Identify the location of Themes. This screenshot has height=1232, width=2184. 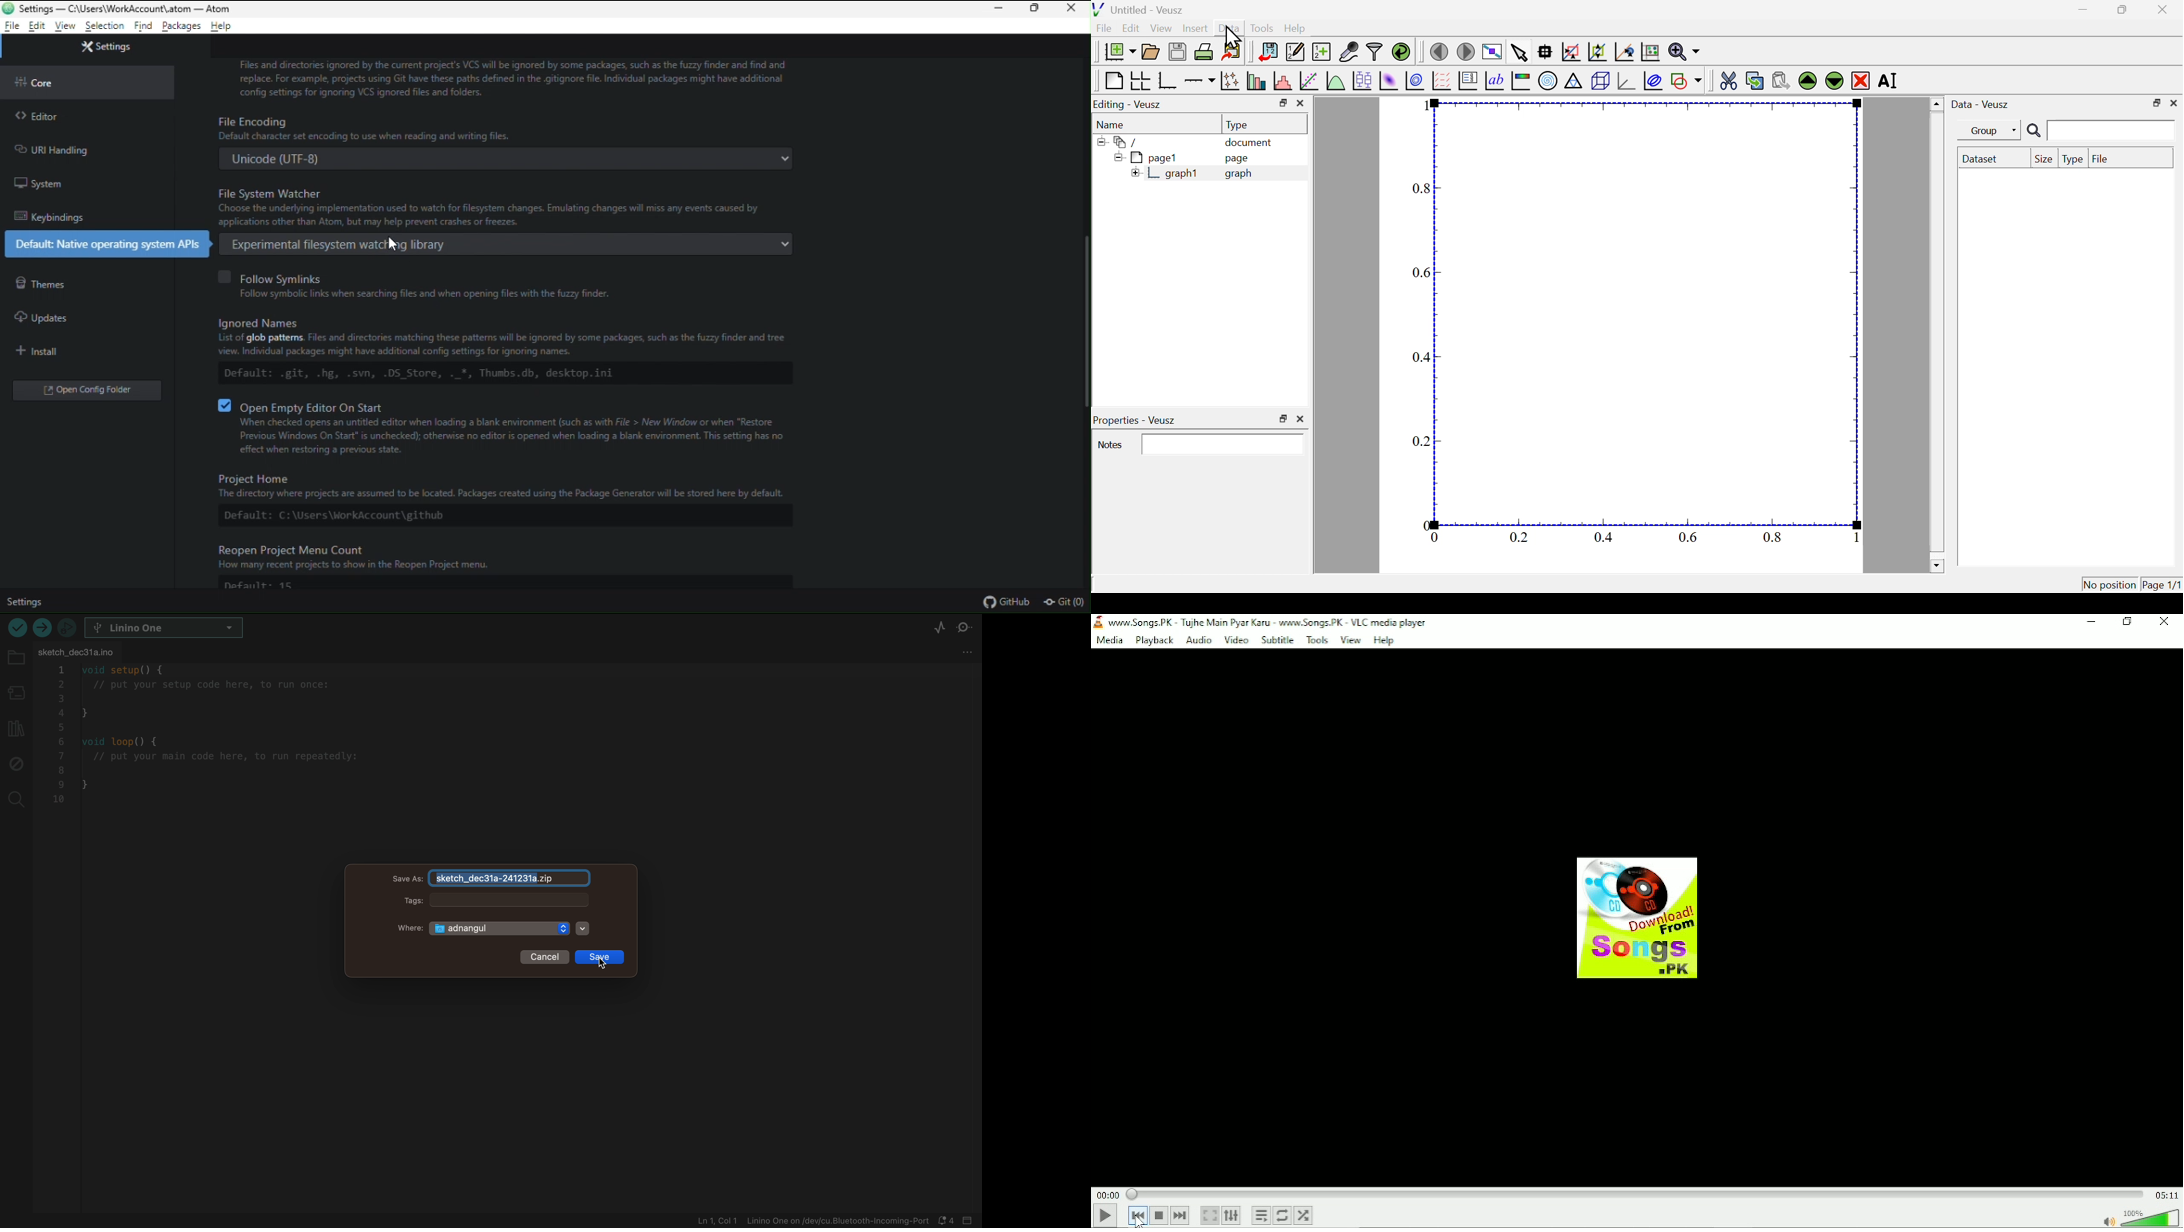
(40, 284).